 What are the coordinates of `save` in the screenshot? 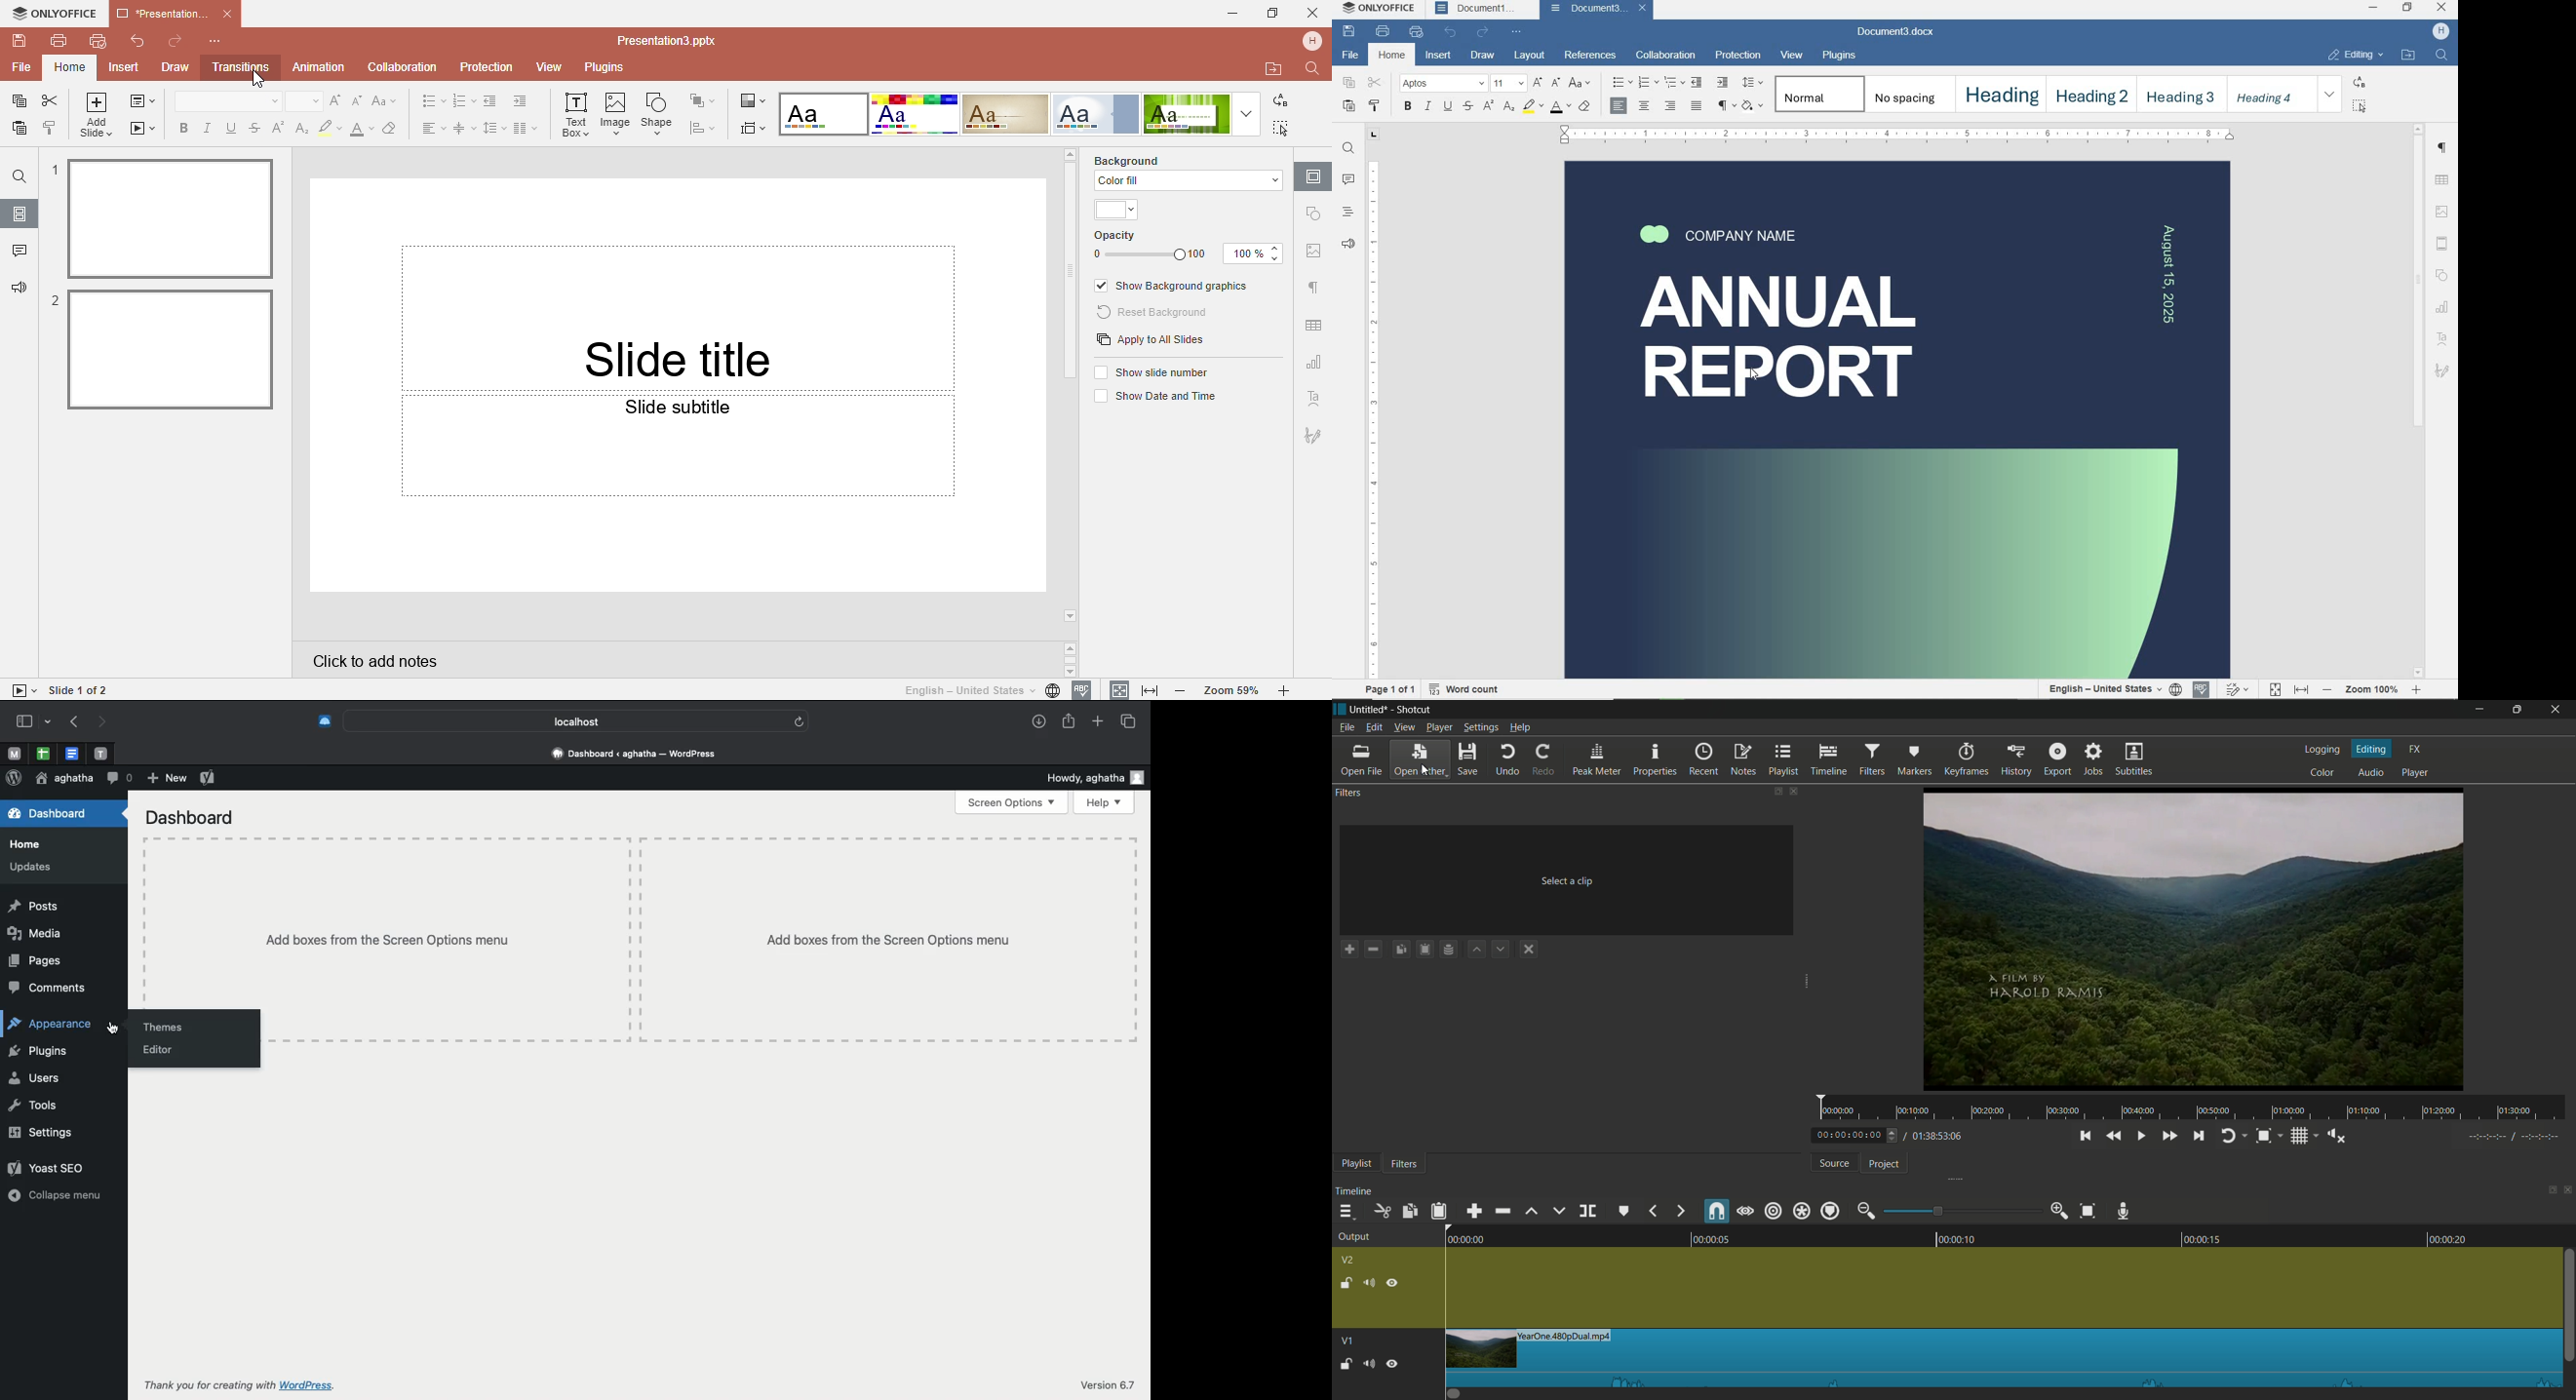 It's located at (1467, 760).